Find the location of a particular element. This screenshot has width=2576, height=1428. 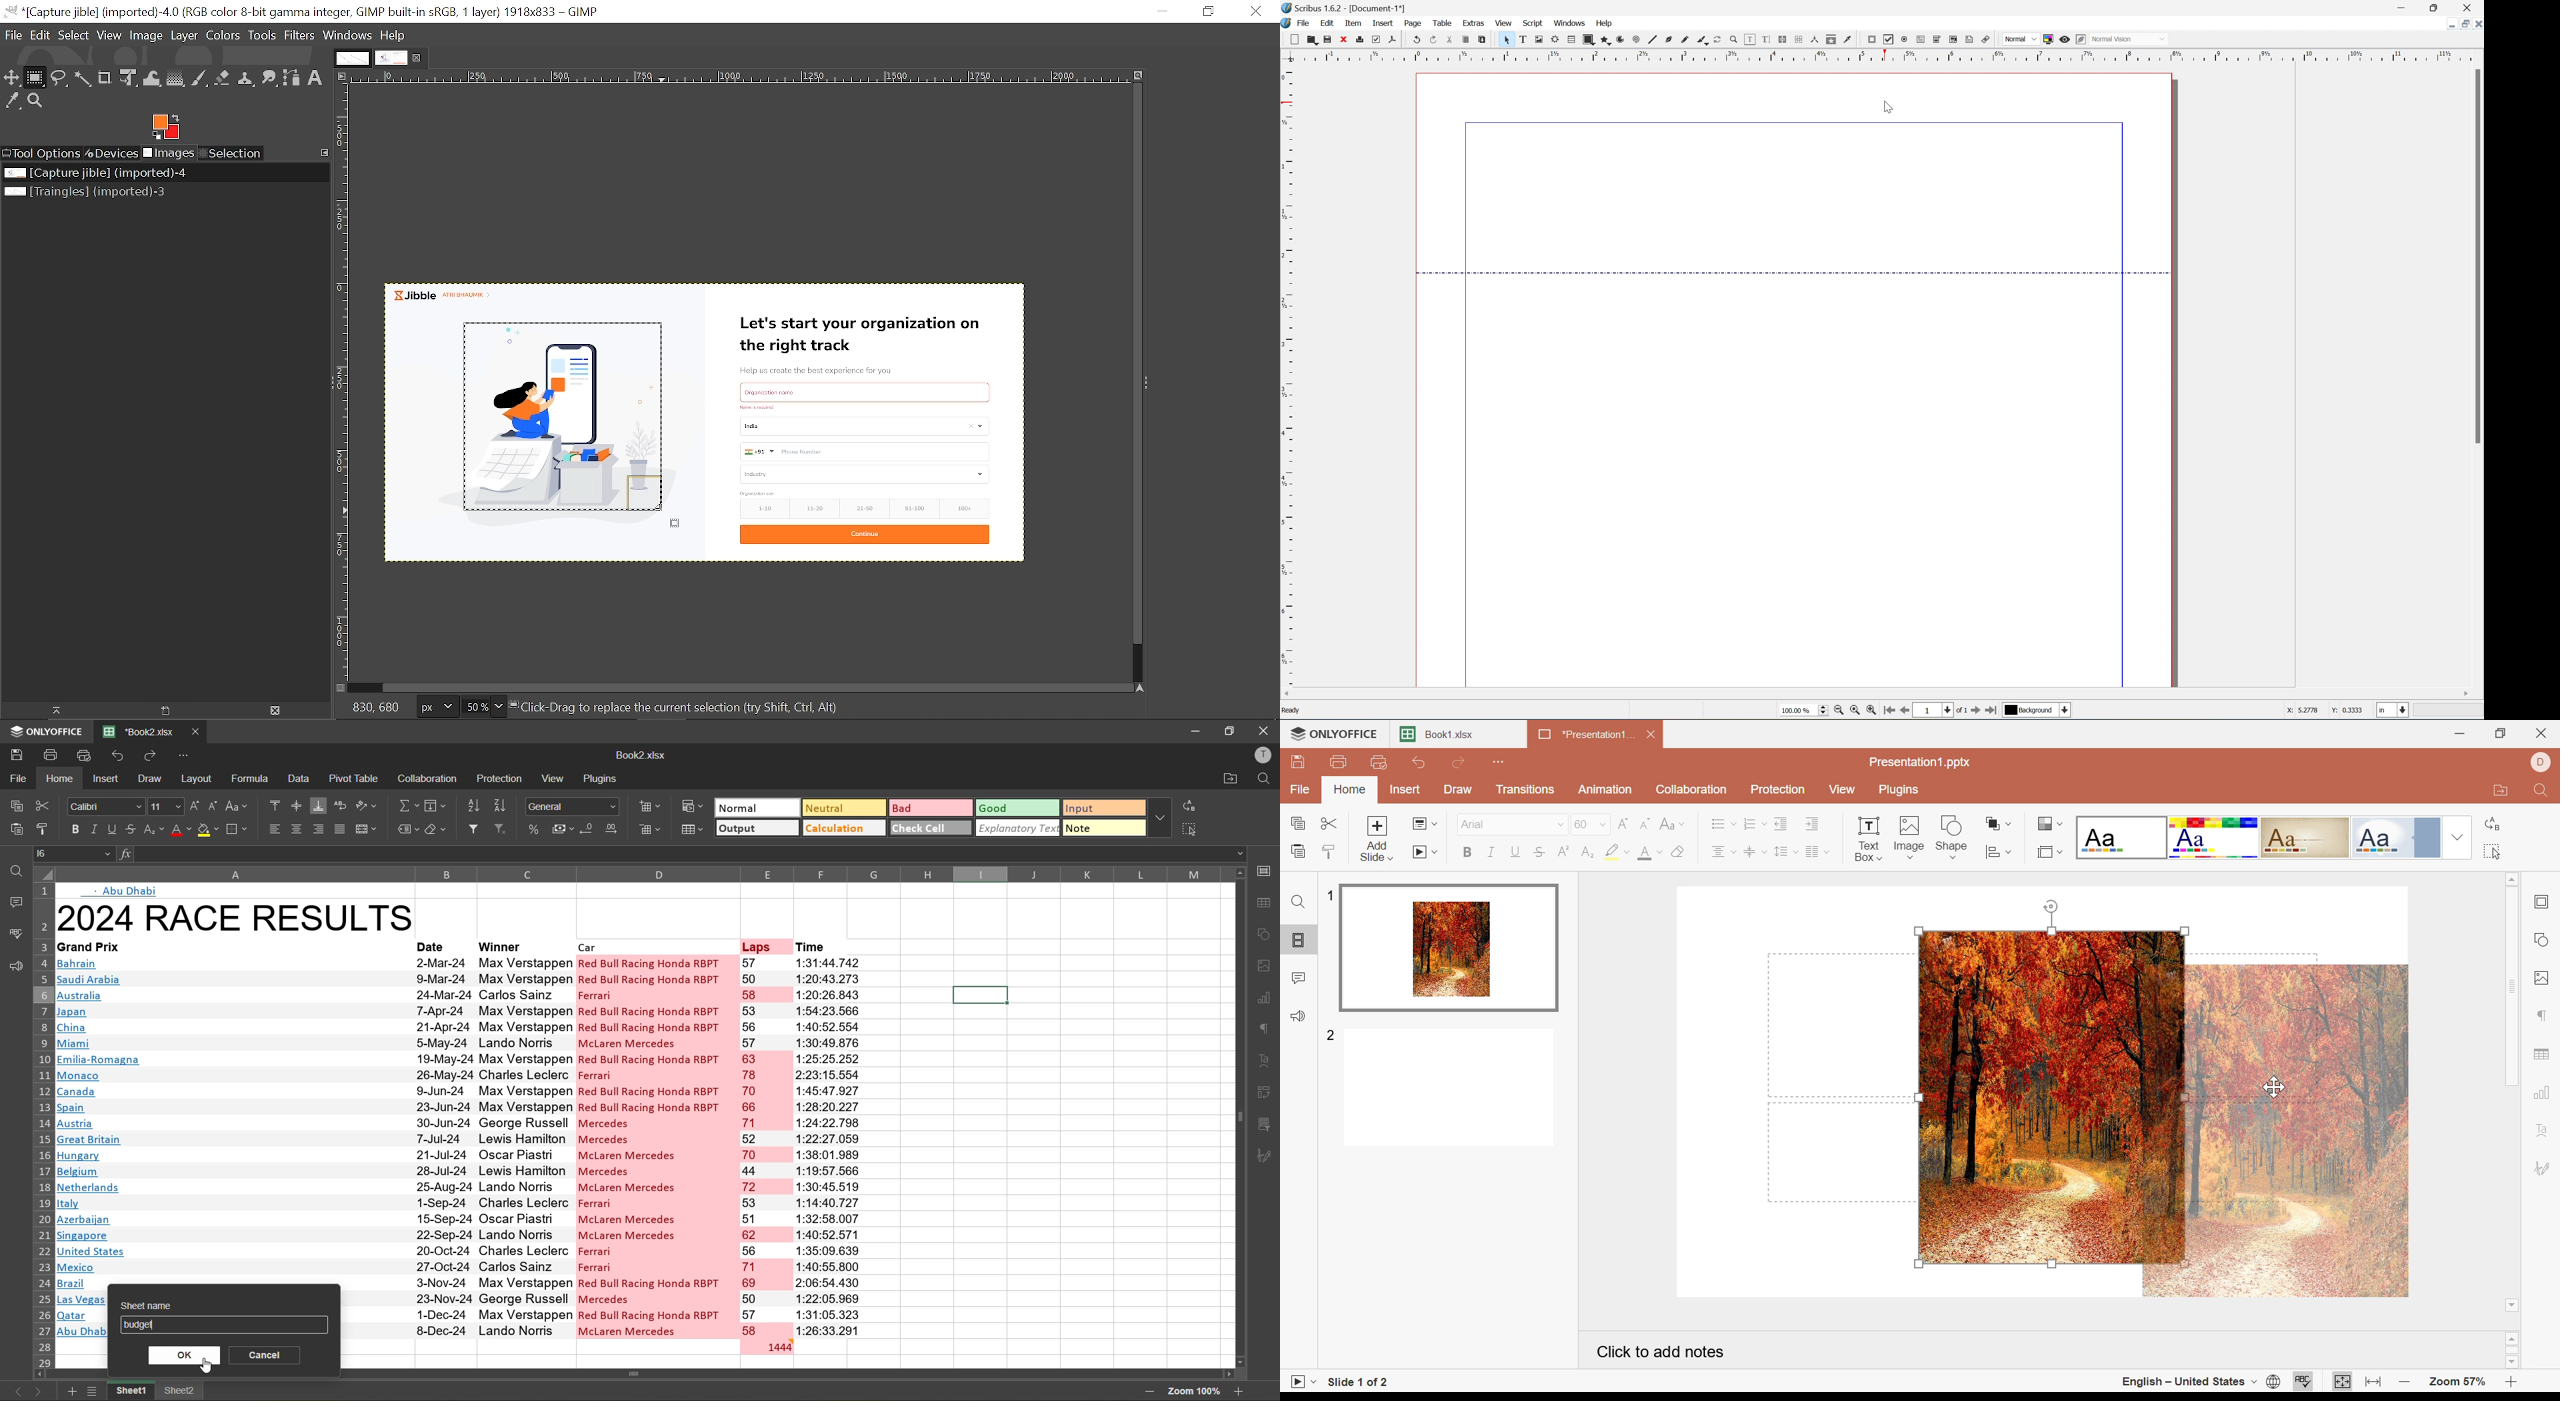

Tools is located at coordinates (264, 37).